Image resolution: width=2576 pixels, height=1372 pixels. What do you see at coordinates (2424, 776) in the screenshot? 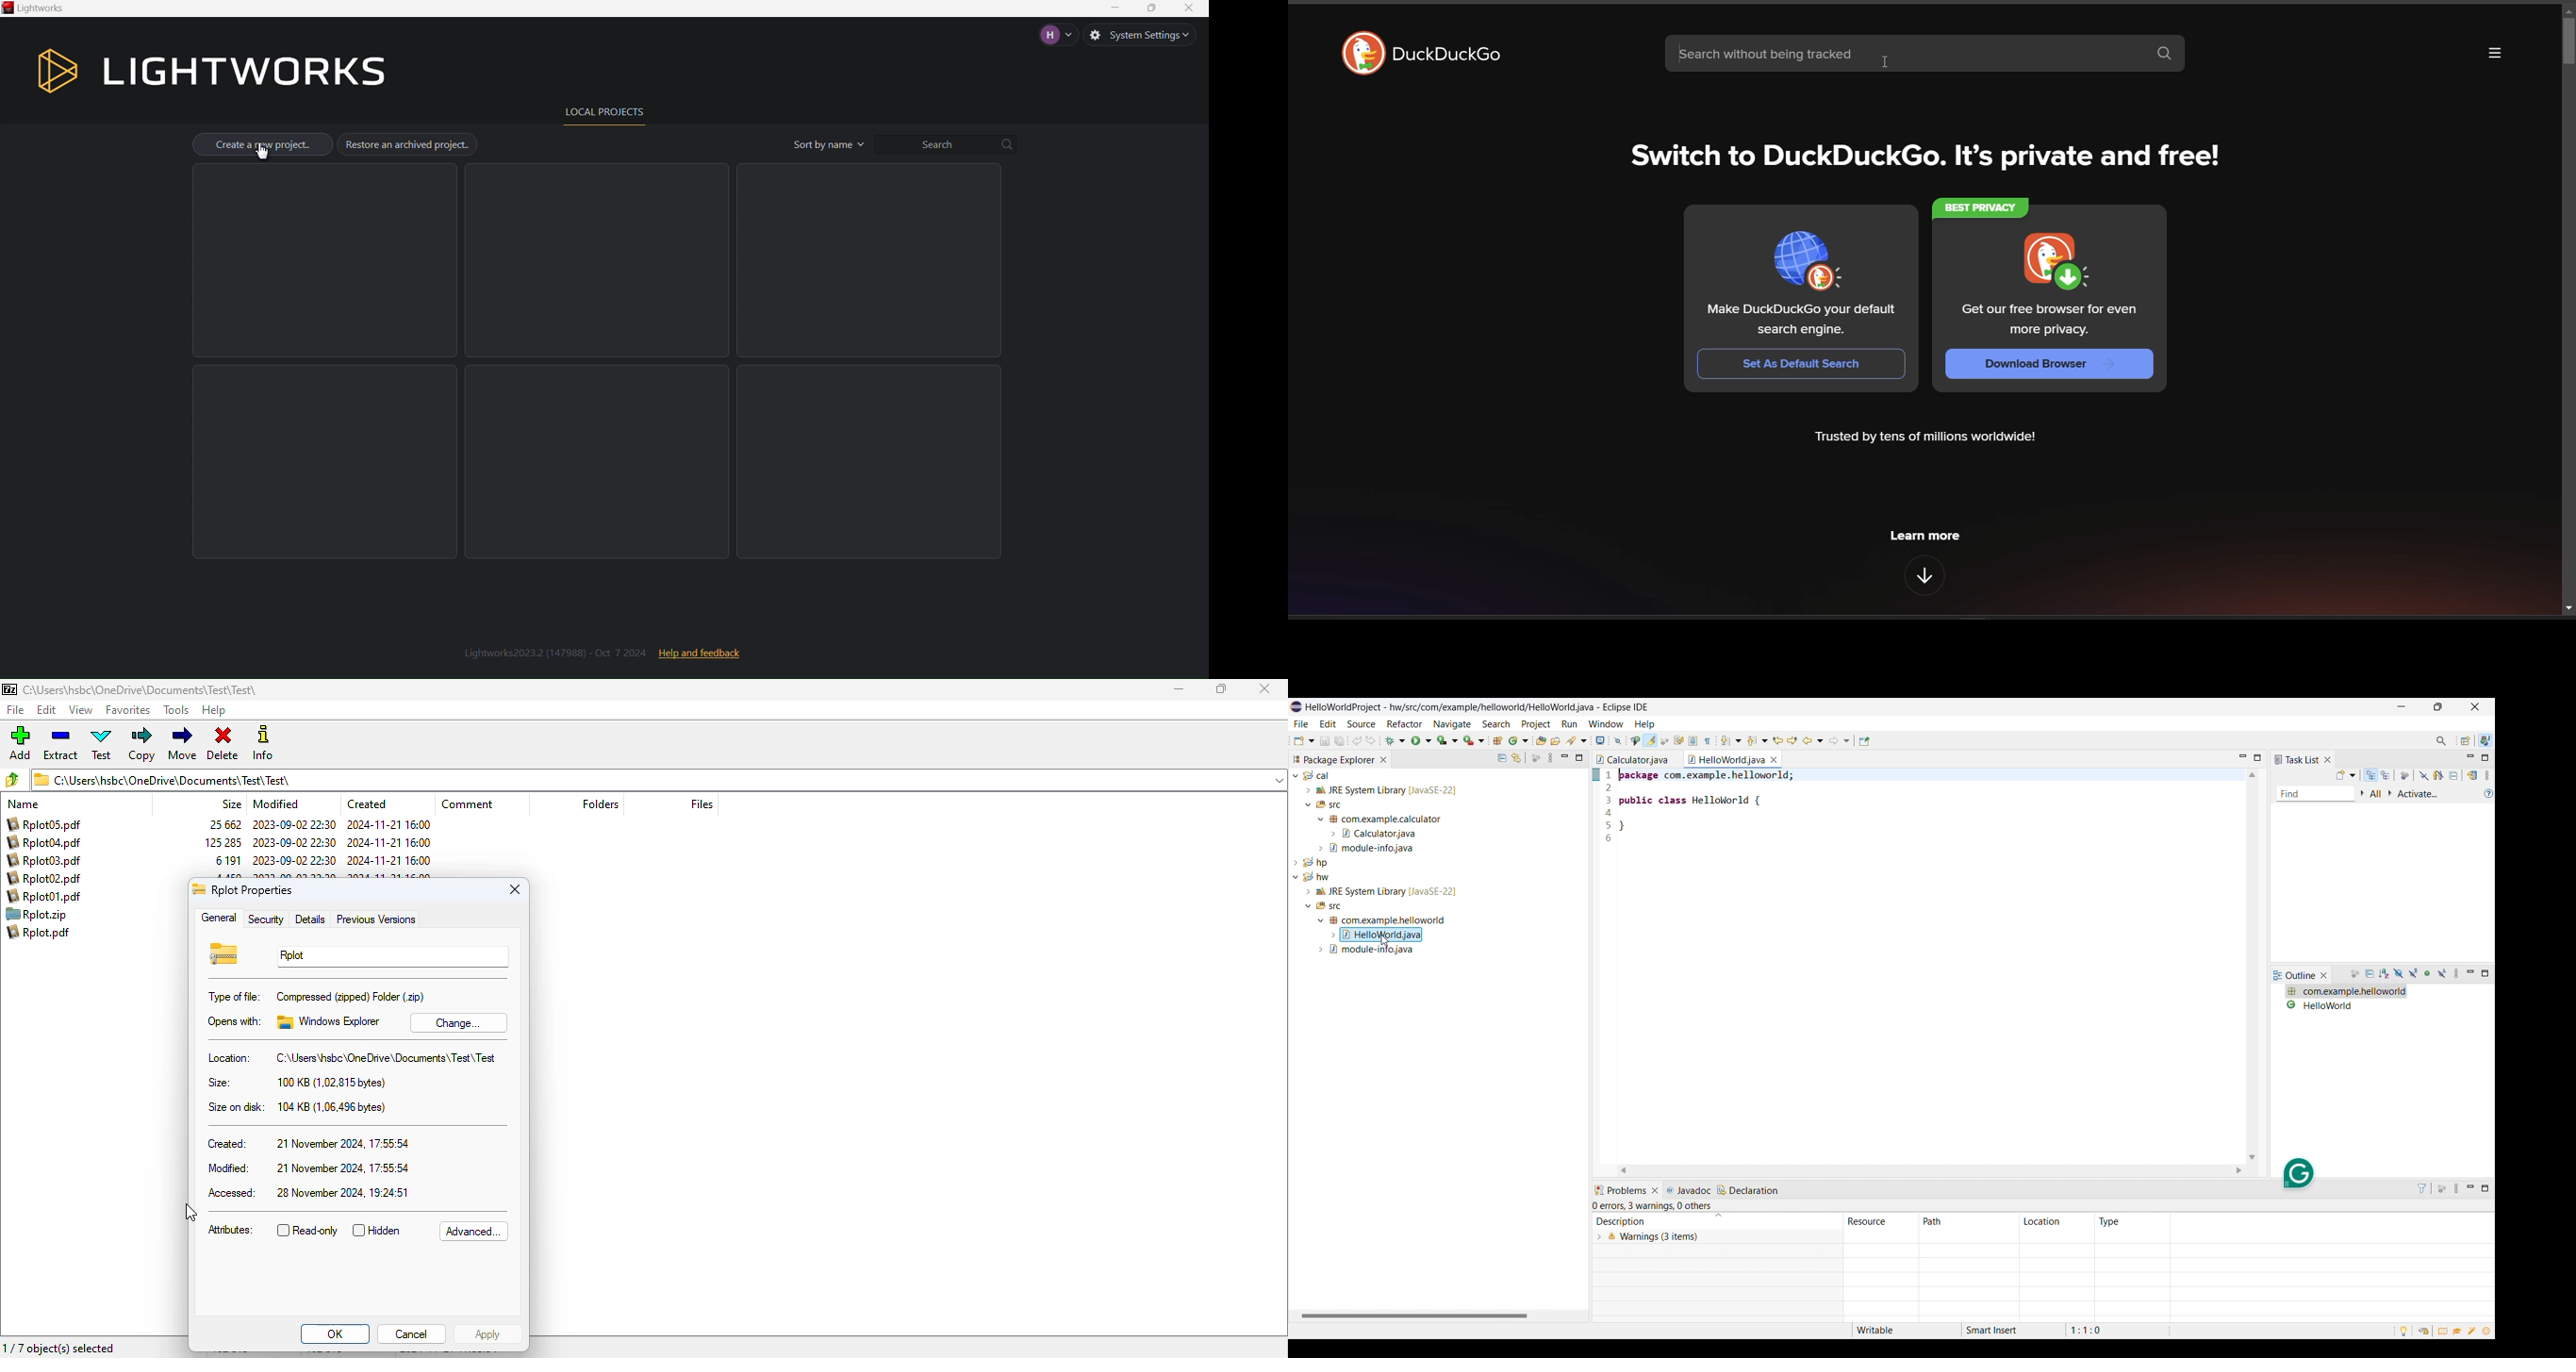
I see `Hide completed tasks` at bounding box center [2424, 776].